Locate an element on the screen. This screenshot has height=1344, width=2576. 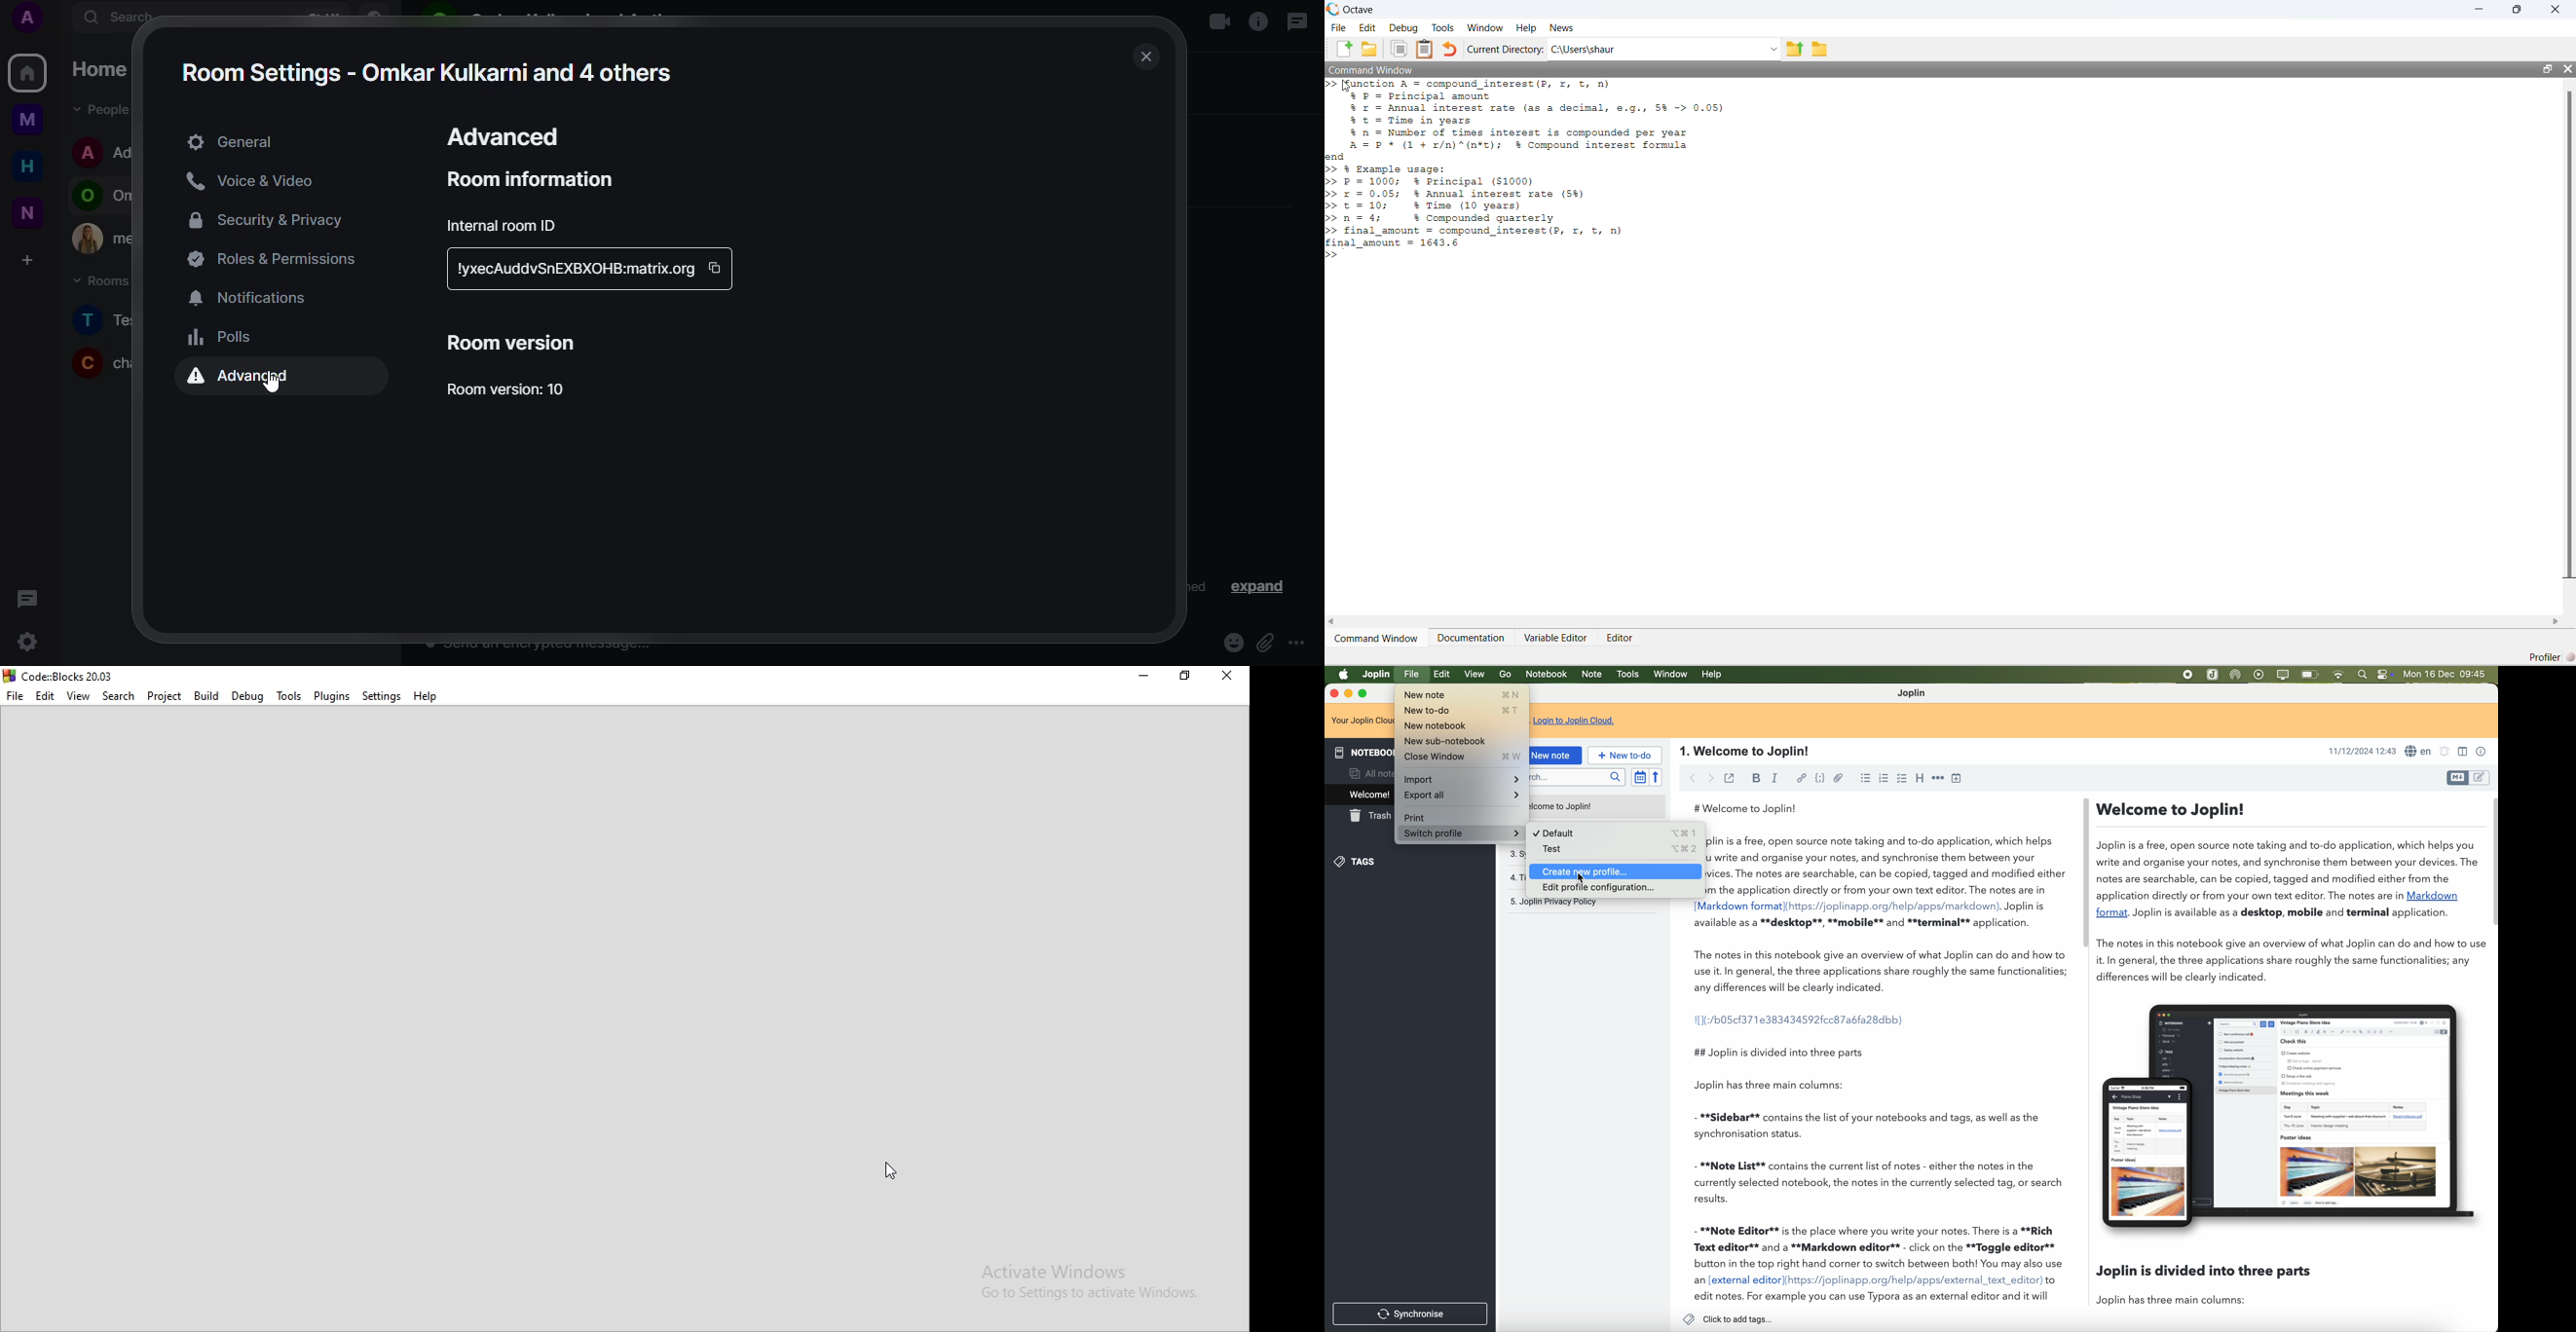
security is located at coordinates (277, 219).